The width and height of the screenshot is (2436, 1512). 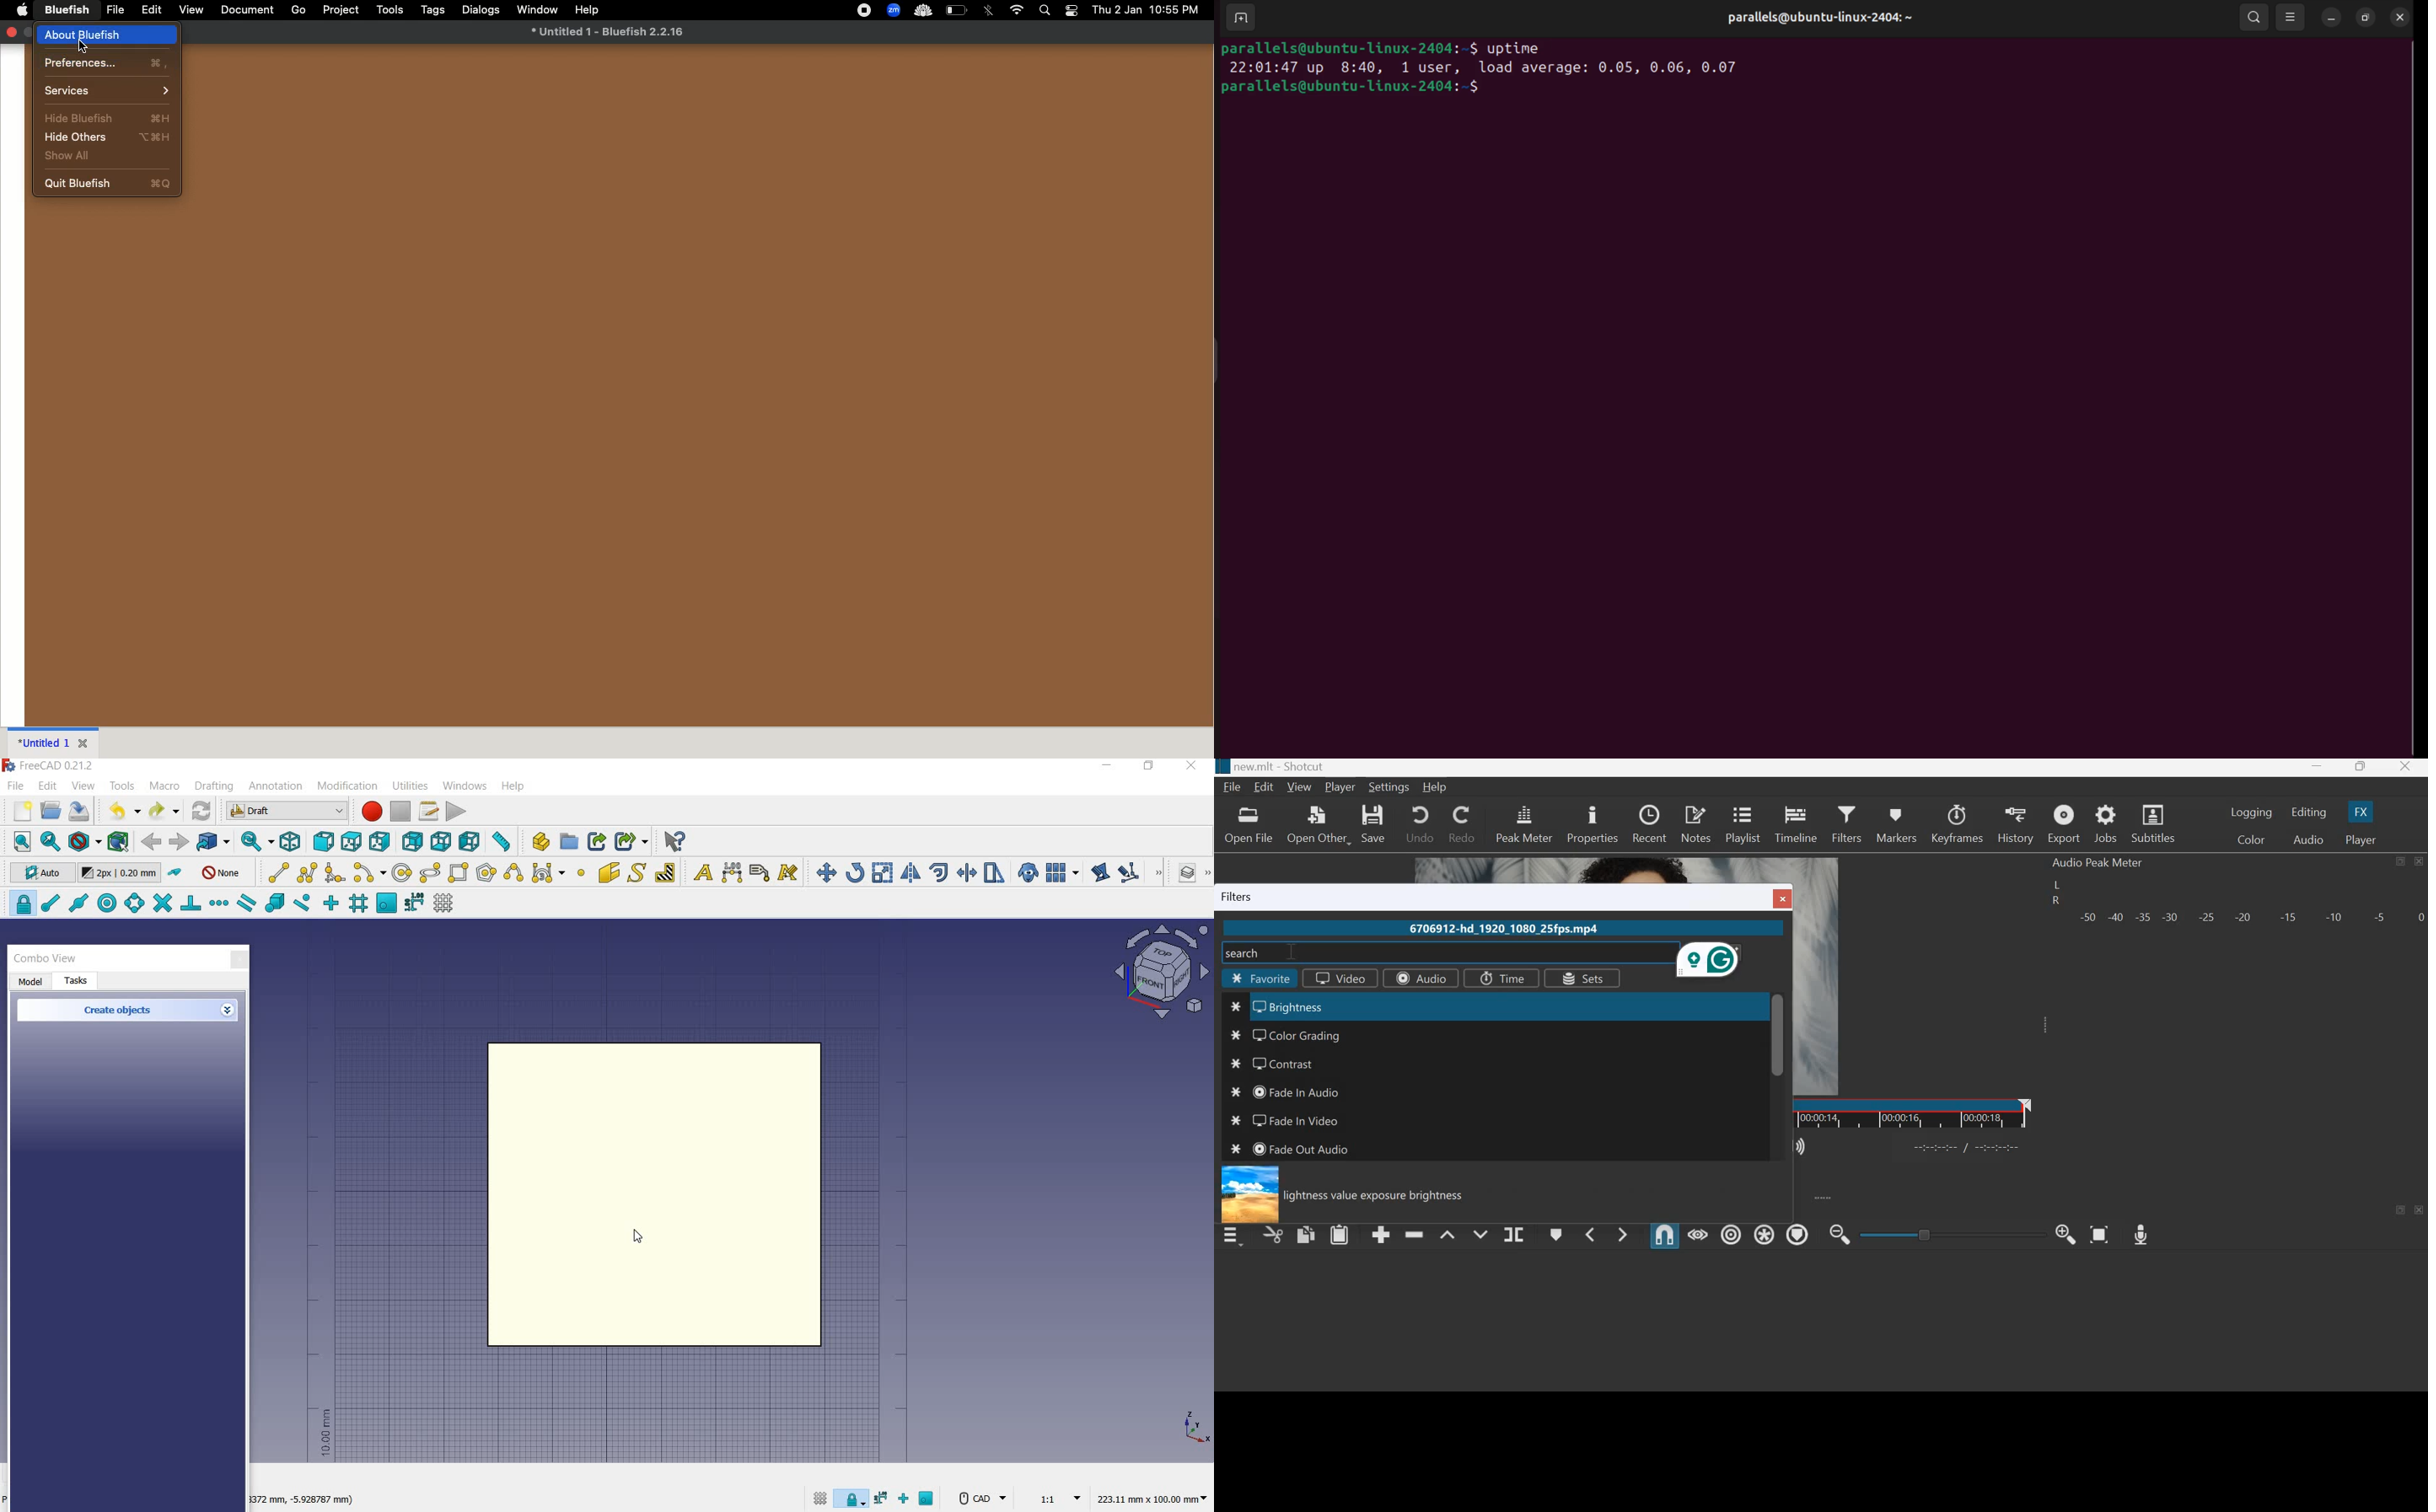 What do you see at coordinates (1414, 1233) in the screenshot?
I see `ripple delete` at bounding box center [1414, 1233].